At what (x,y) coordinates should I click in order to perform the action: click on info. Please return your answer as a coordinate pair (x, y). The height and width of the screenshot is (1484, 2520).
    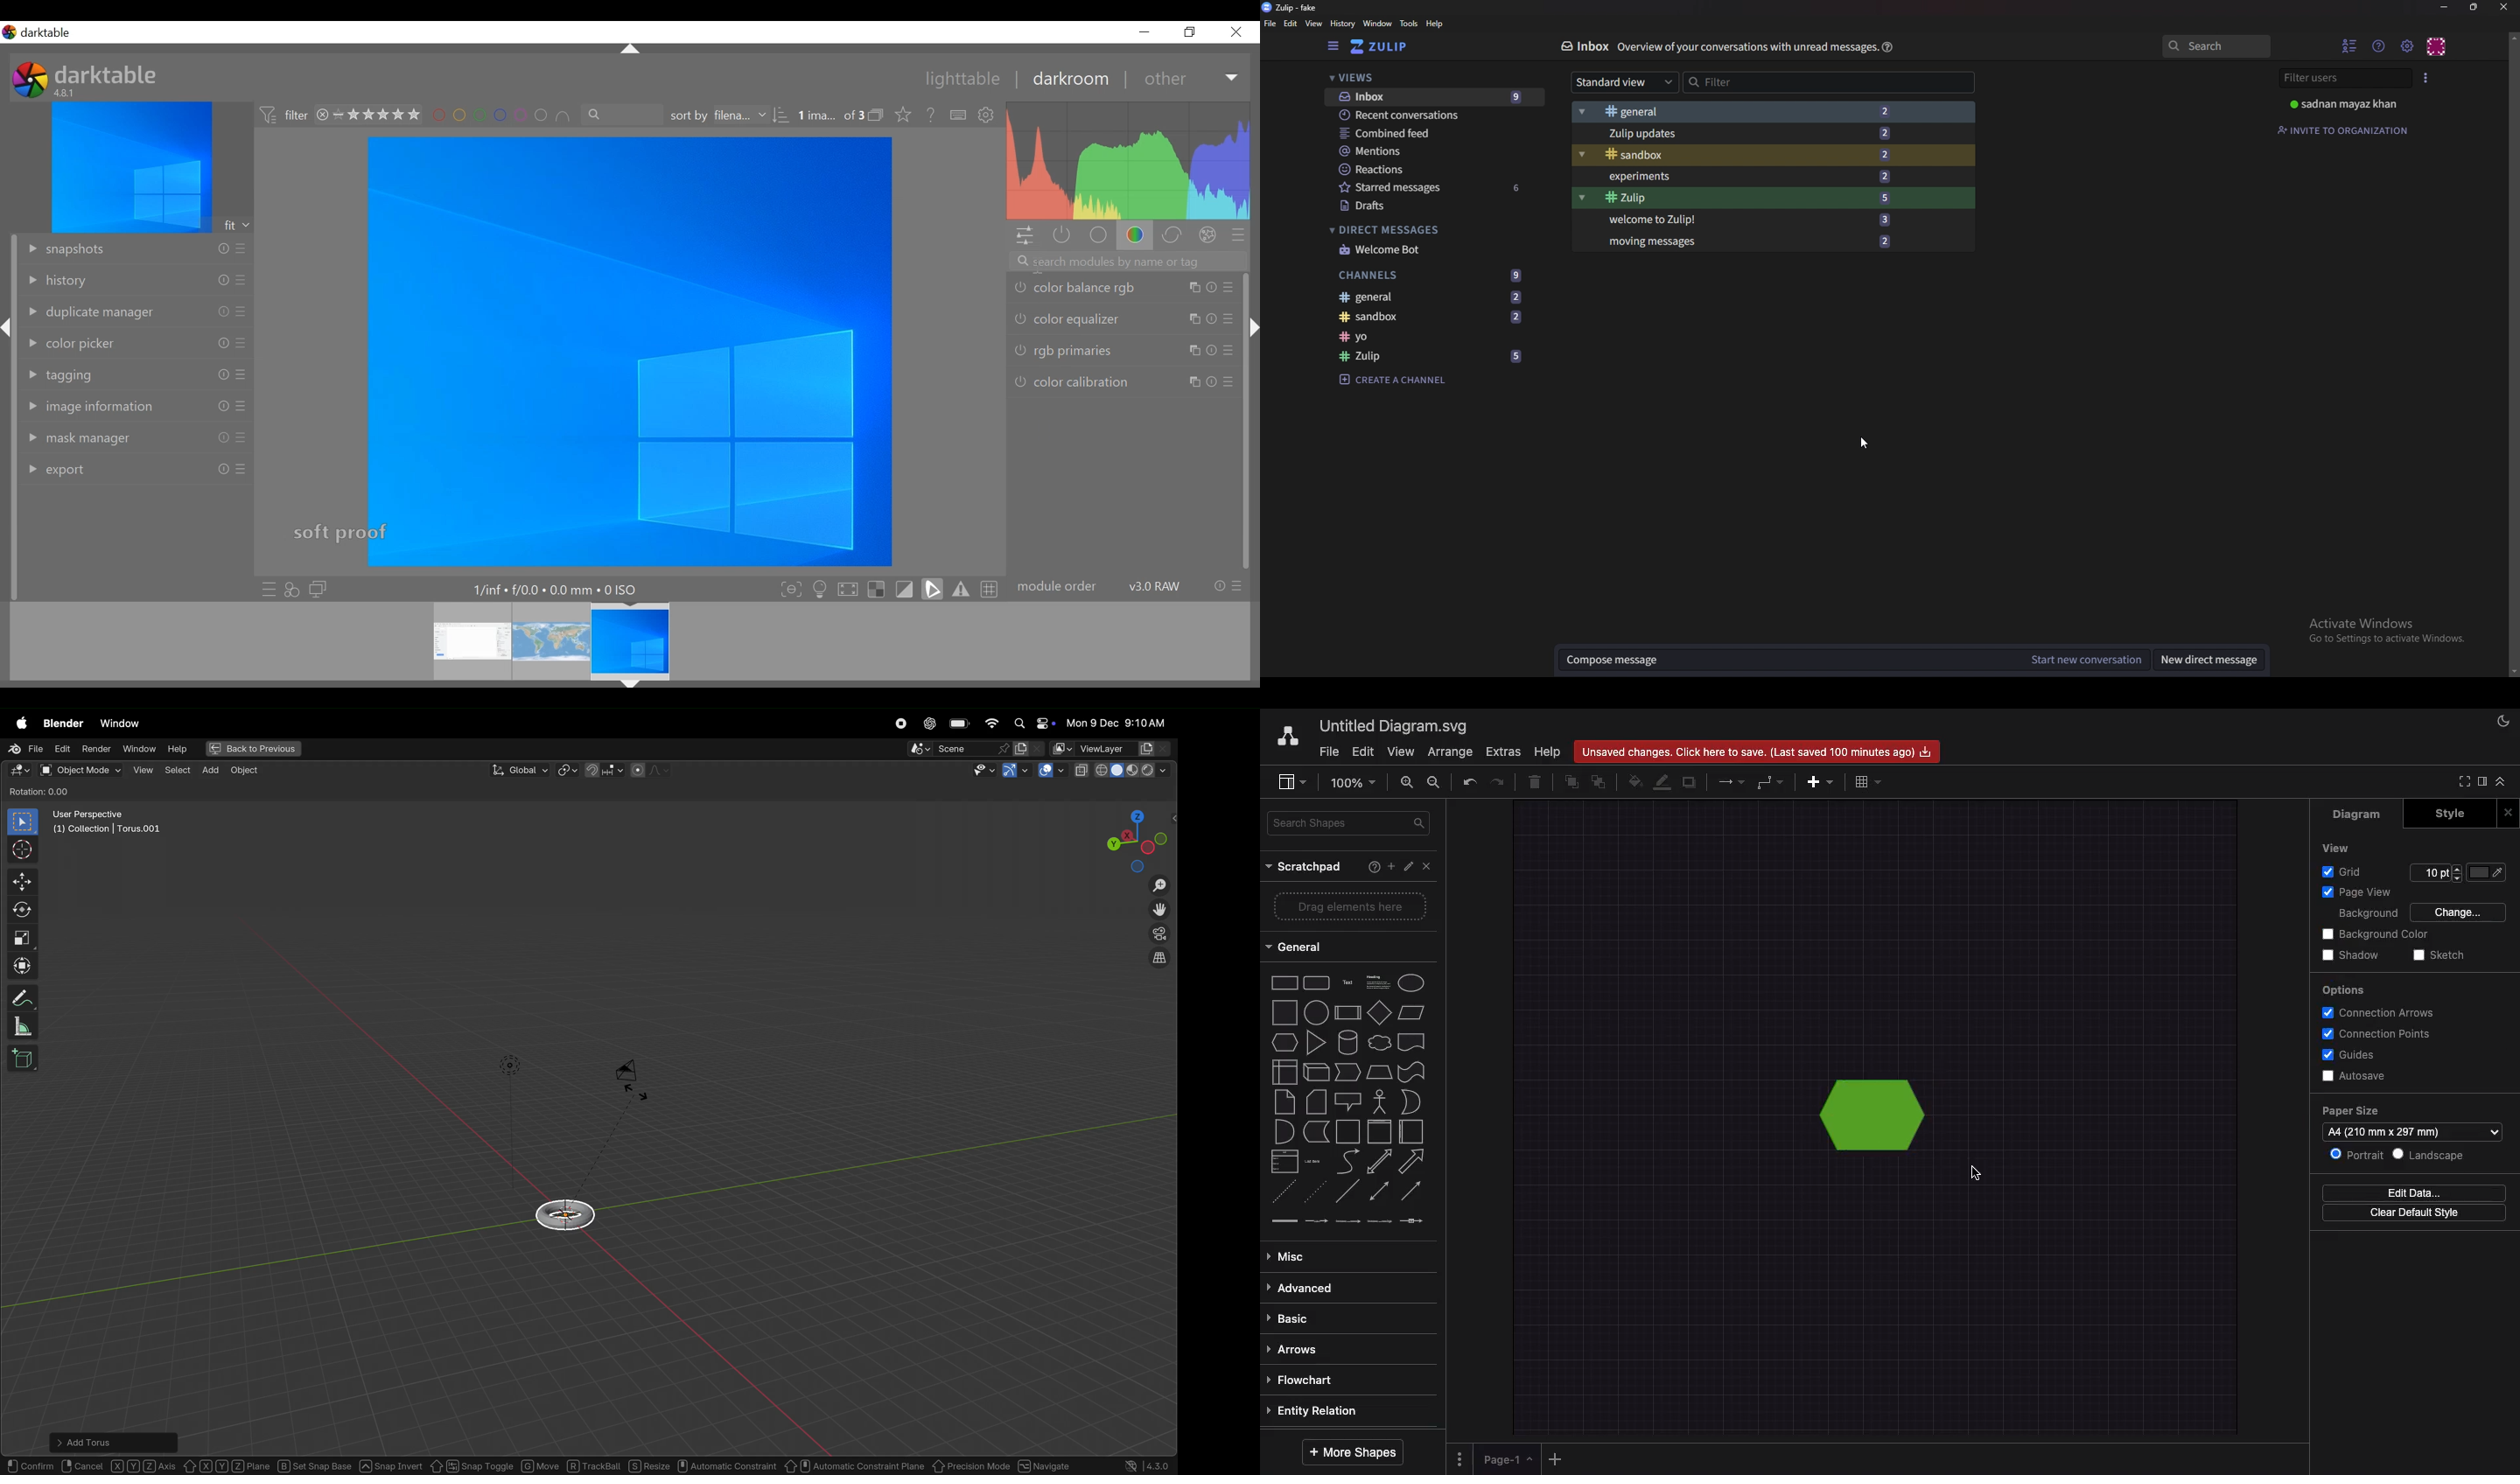
    Looking at the image, I should click on (224, 406).